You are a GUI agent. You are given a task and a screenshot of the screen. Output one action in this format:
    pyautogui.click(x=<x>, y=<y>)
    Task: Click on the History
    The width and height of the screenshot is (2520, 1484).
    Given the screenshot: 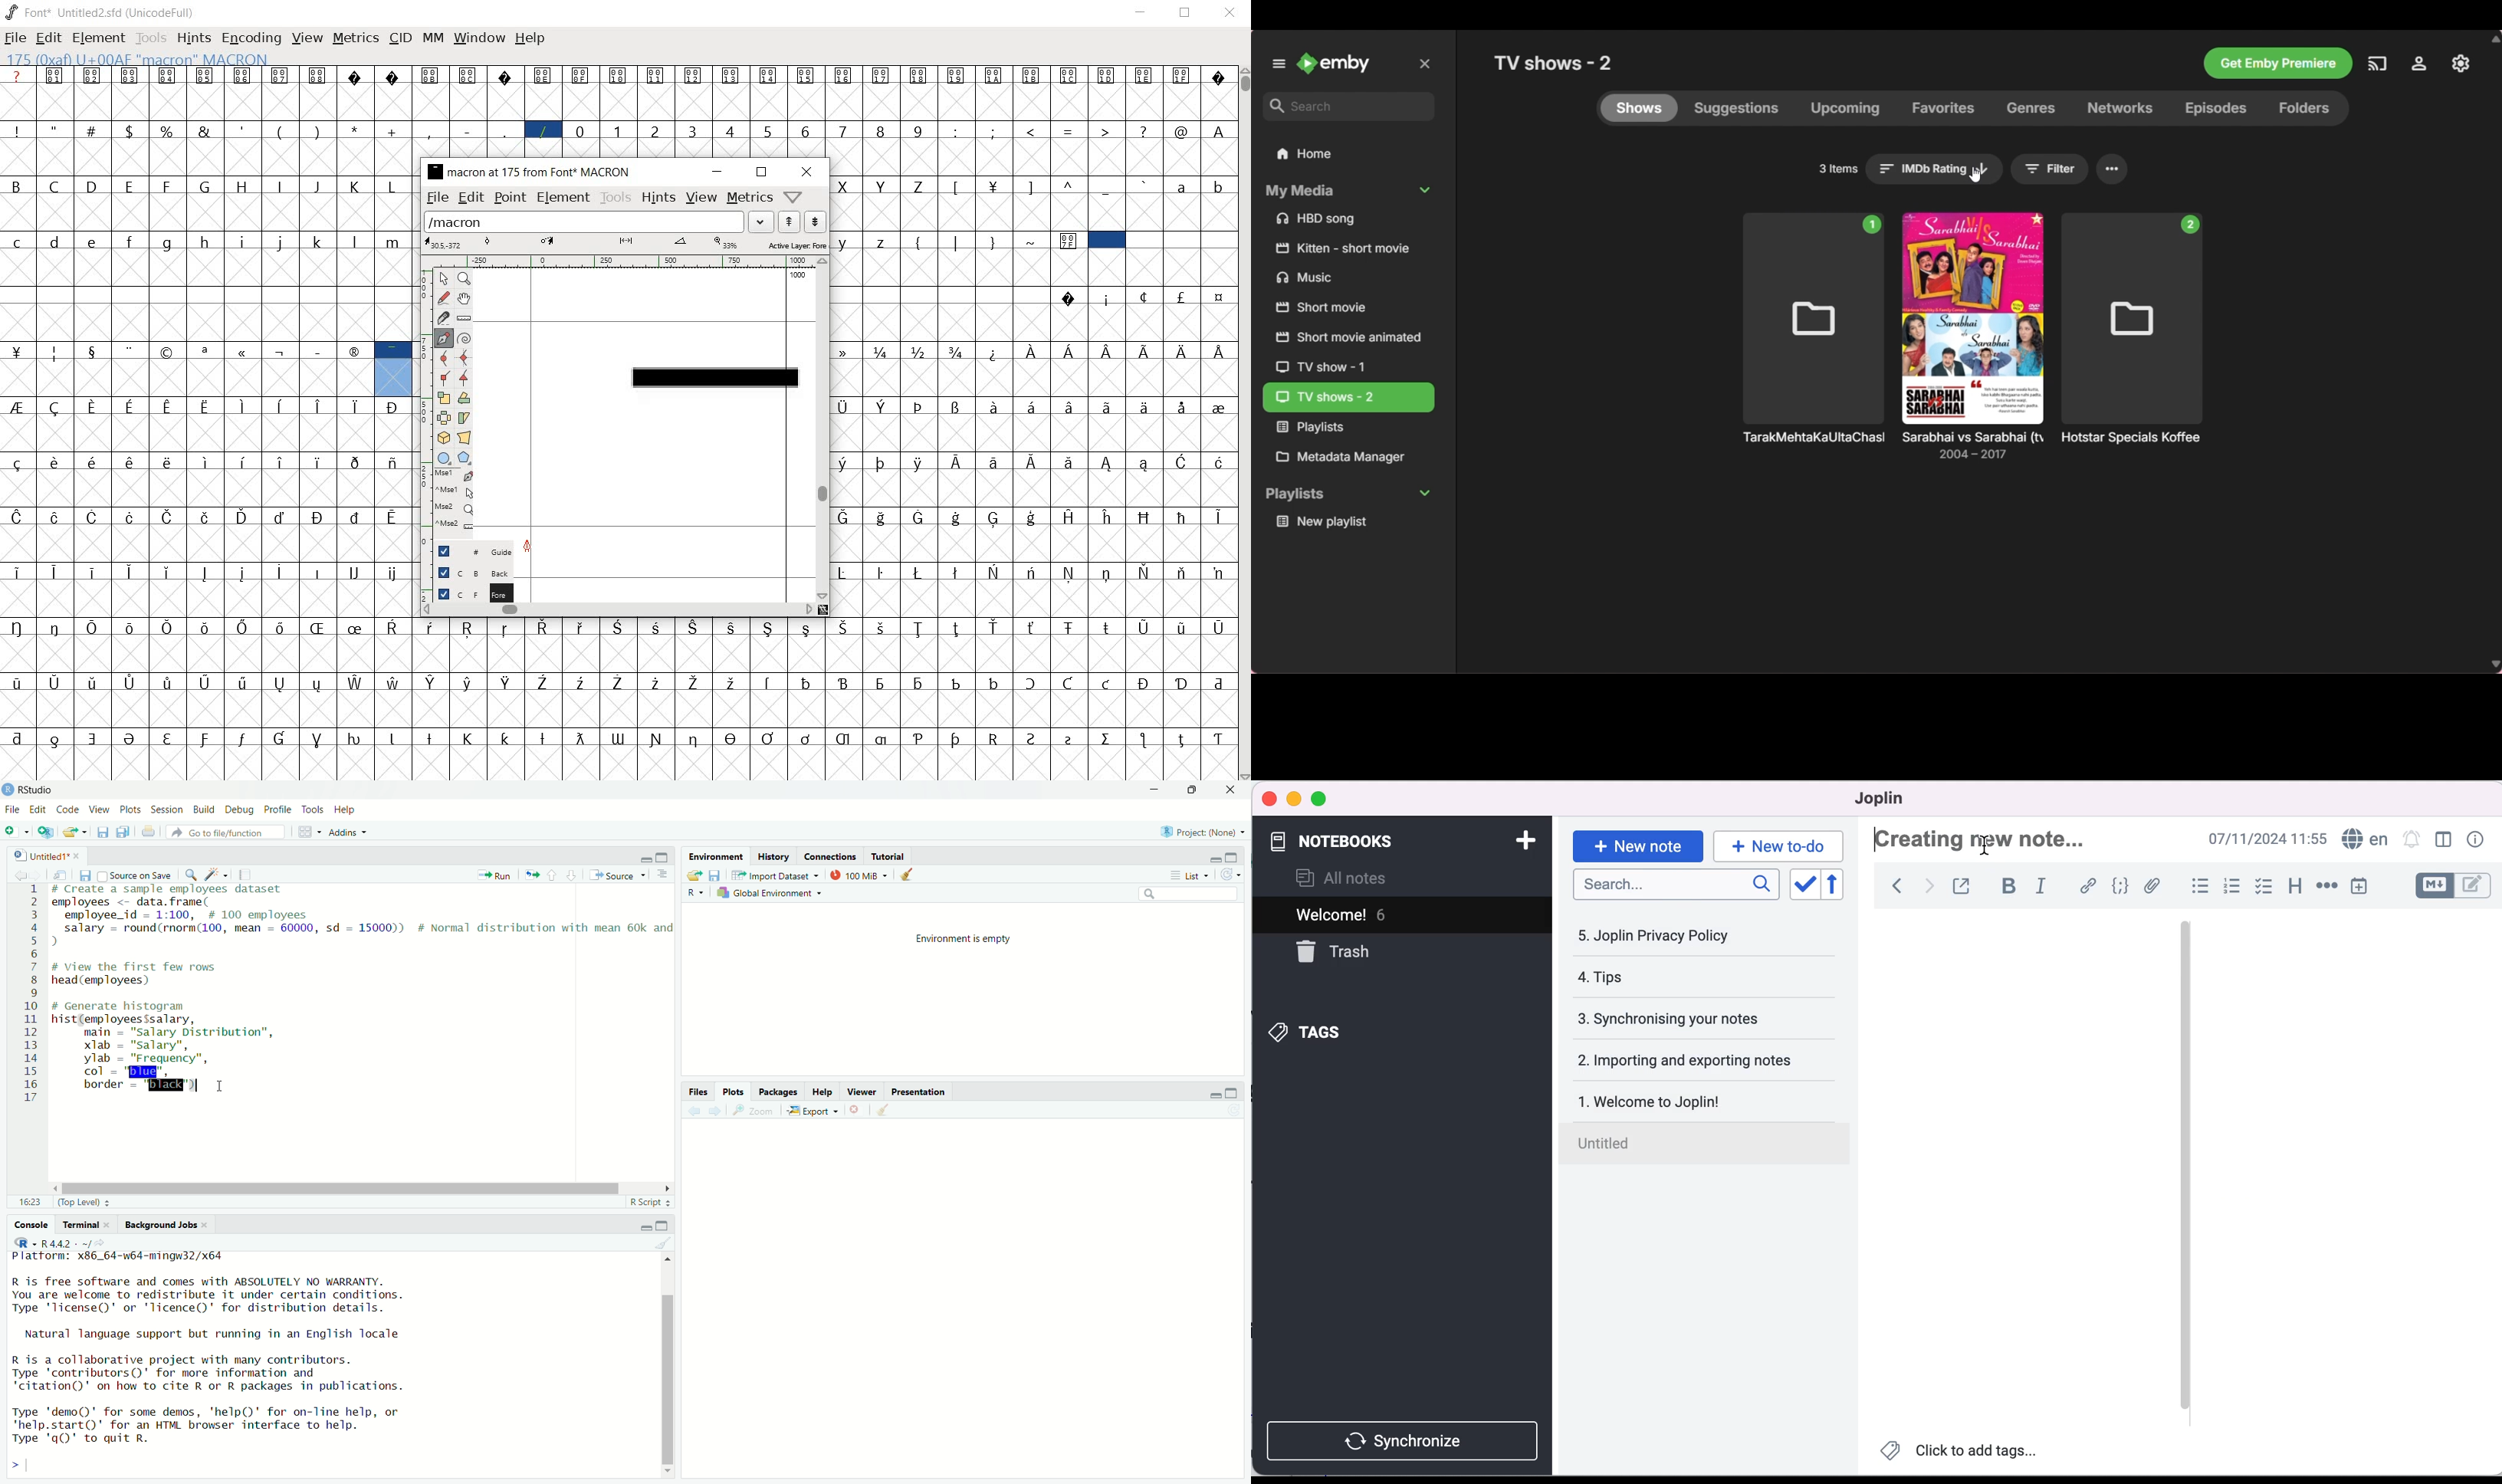 What is the action you would take?
    pyautogui.click(x=775, y=856)
    